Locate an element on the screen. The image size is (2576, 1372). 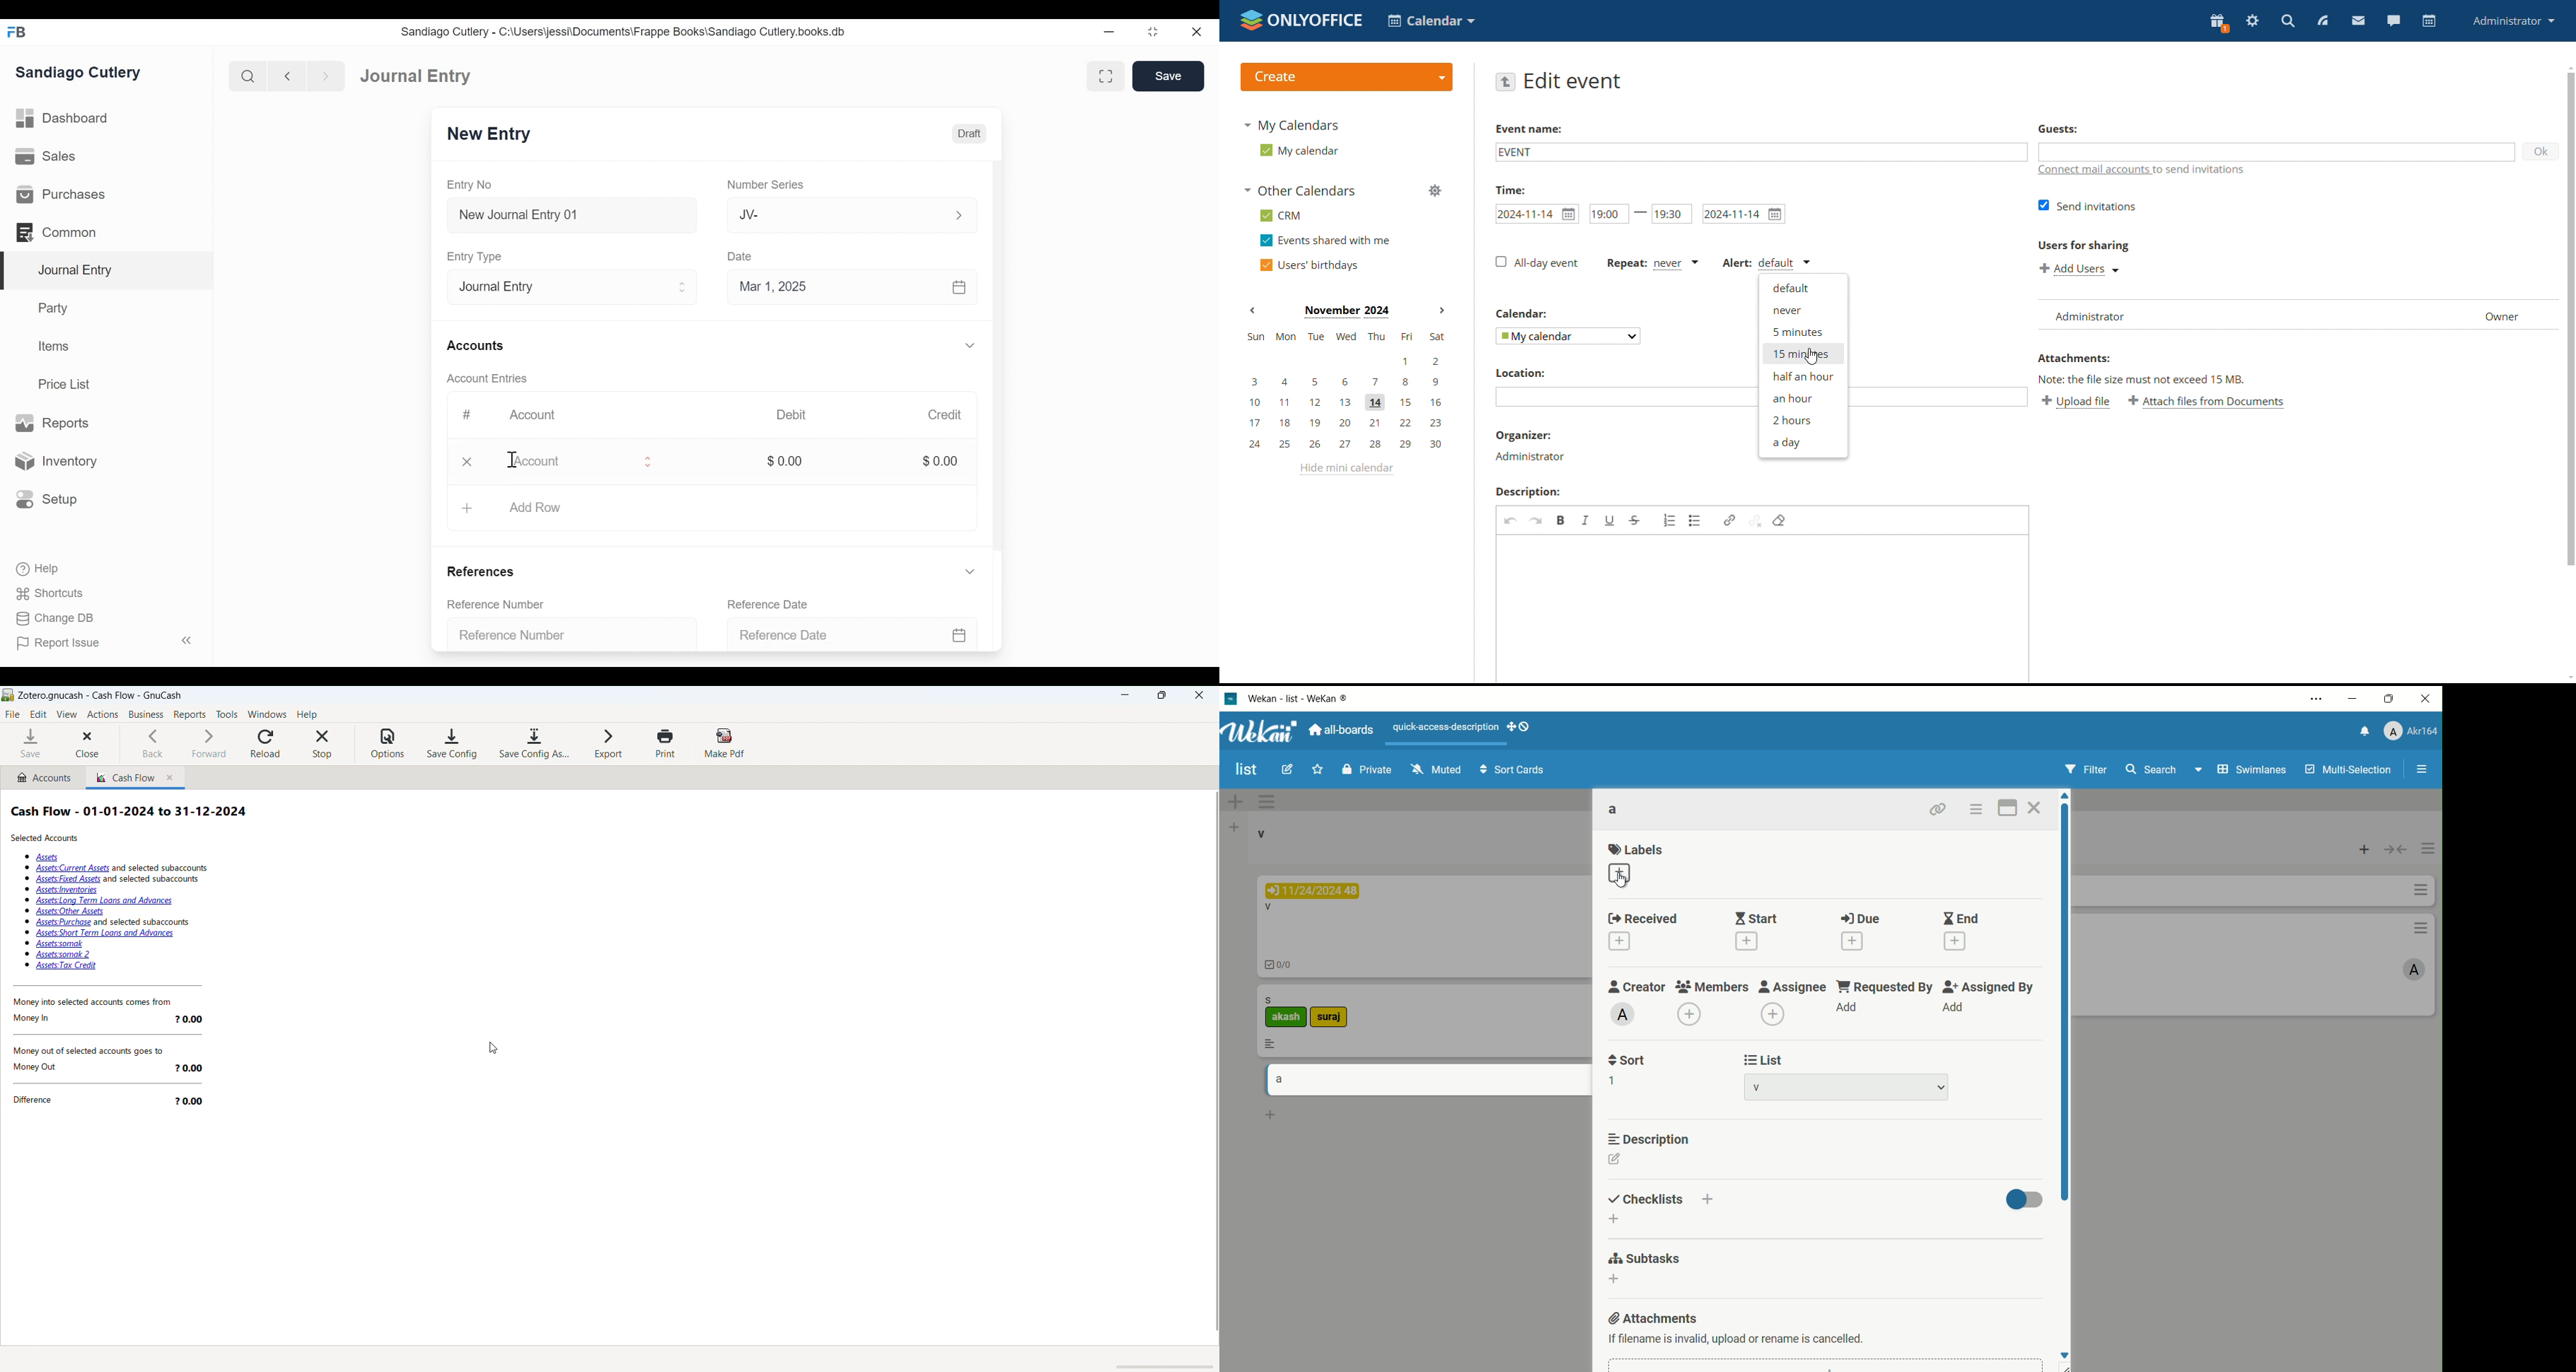
Help is located at coordinates (32, 570).